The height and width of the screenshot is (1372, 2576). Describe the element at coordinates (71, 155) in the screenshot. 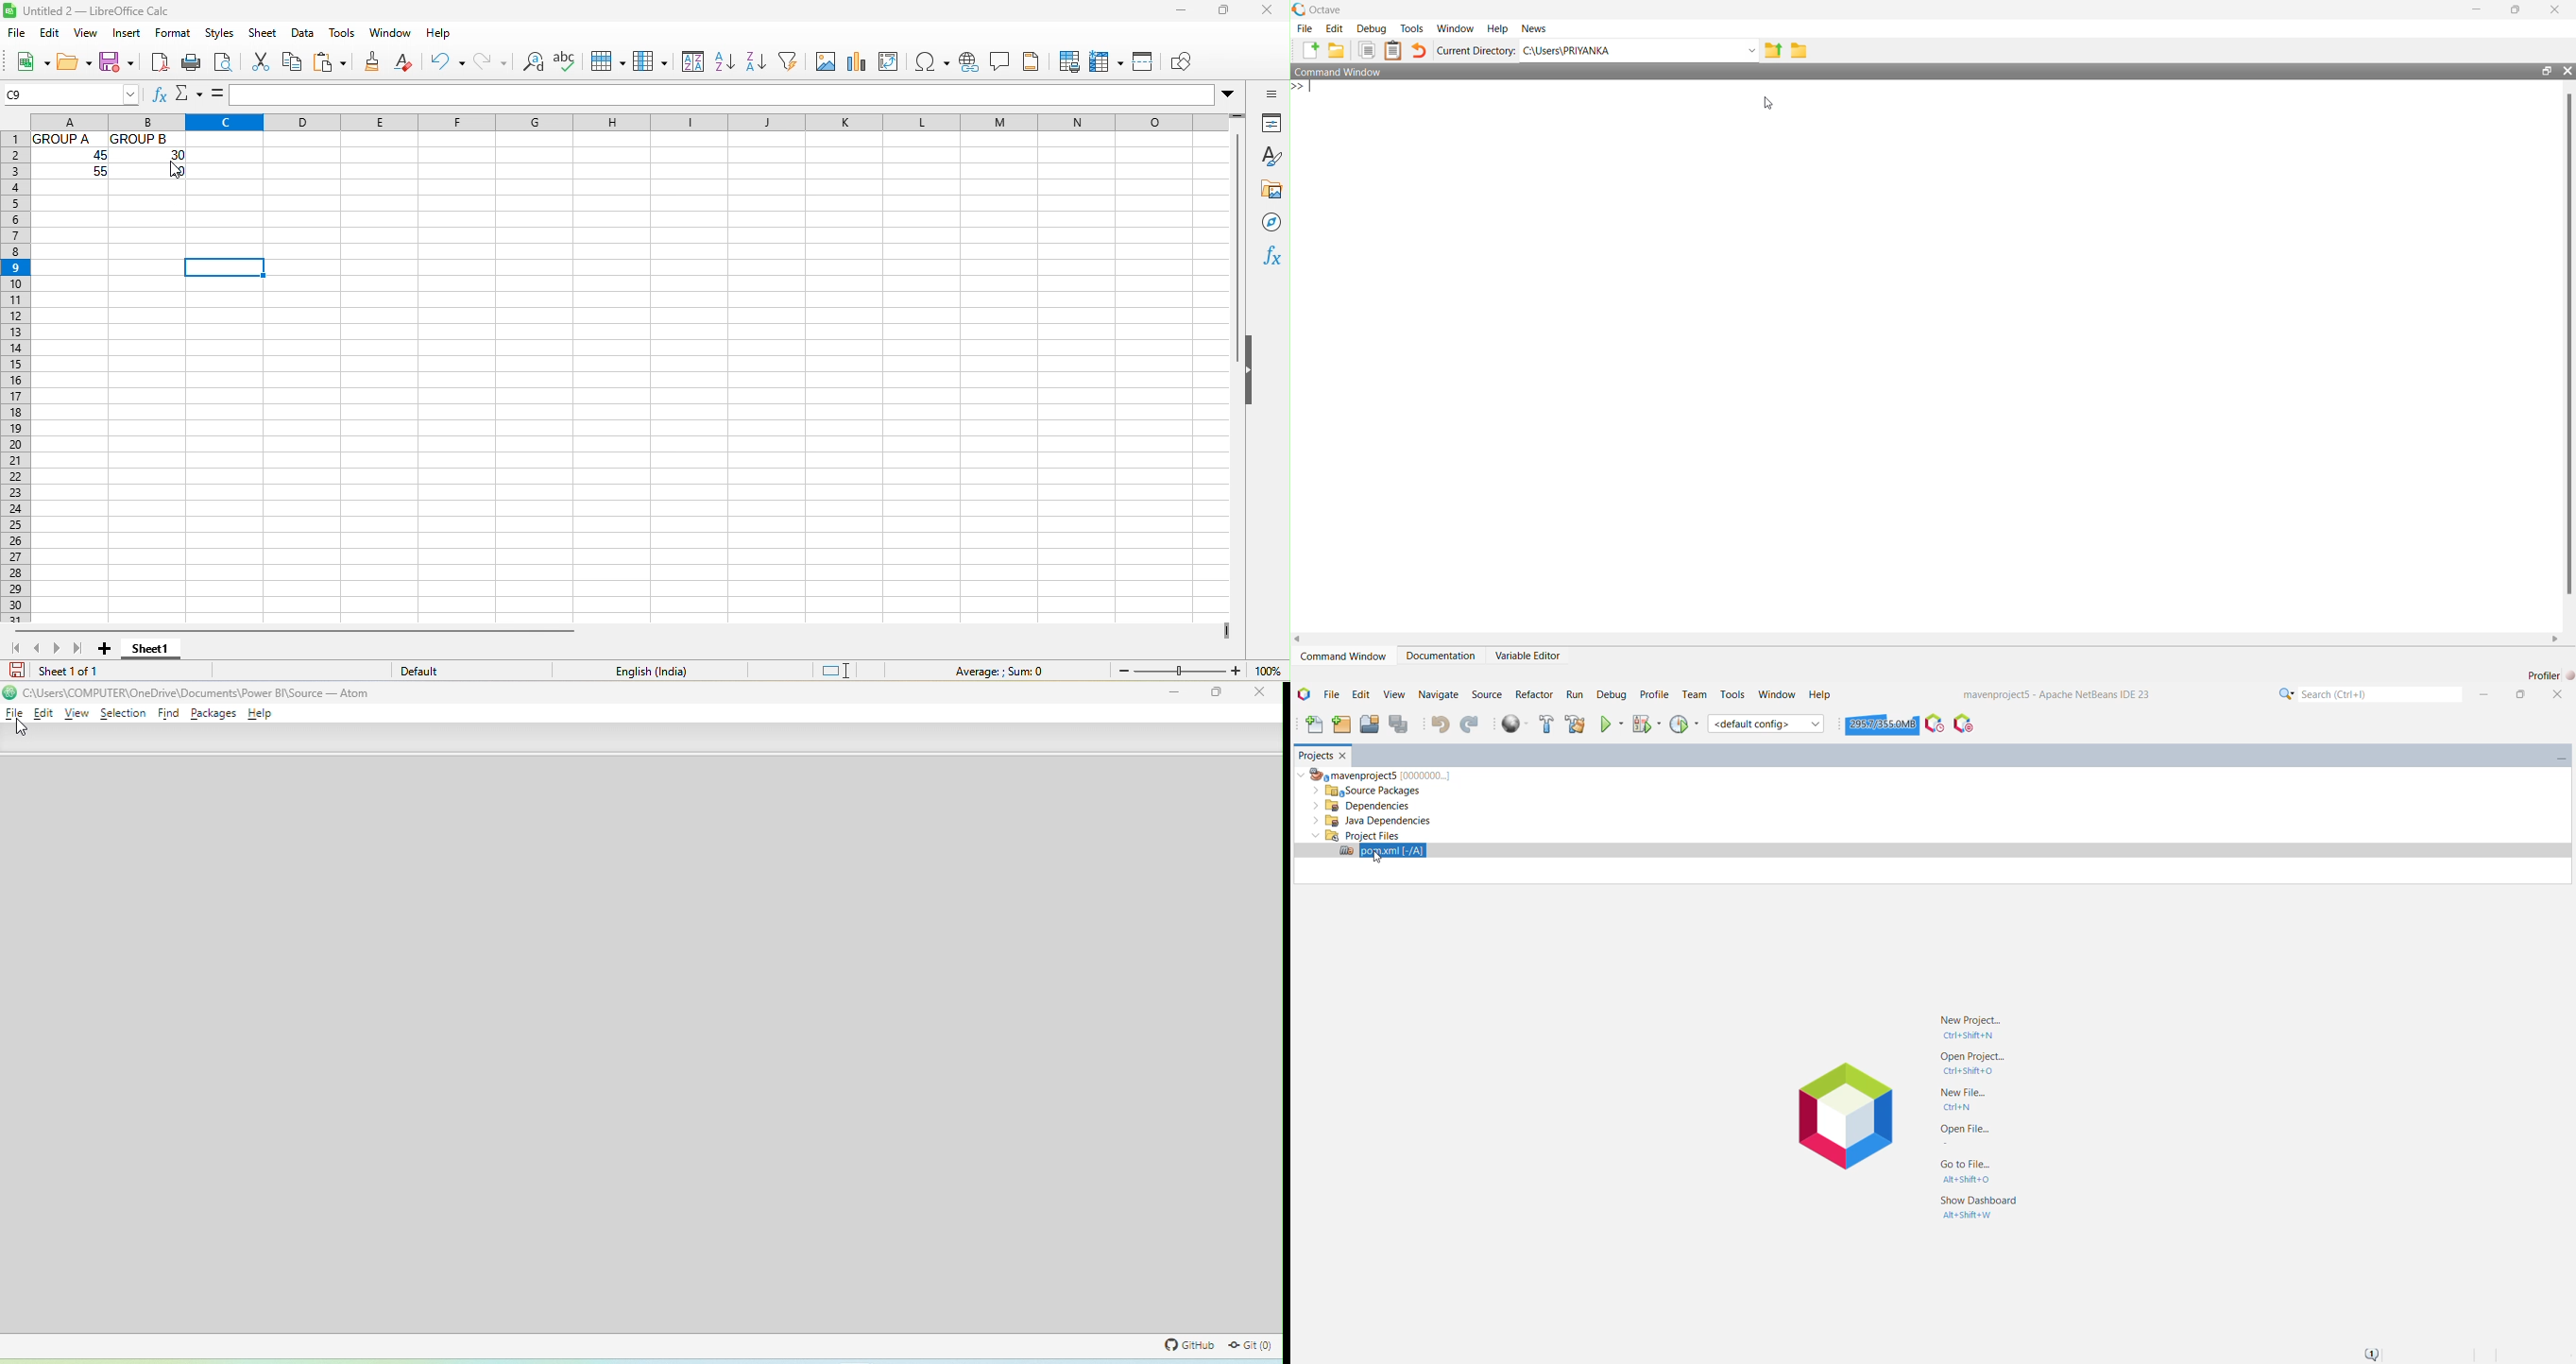

I see `` at that location.